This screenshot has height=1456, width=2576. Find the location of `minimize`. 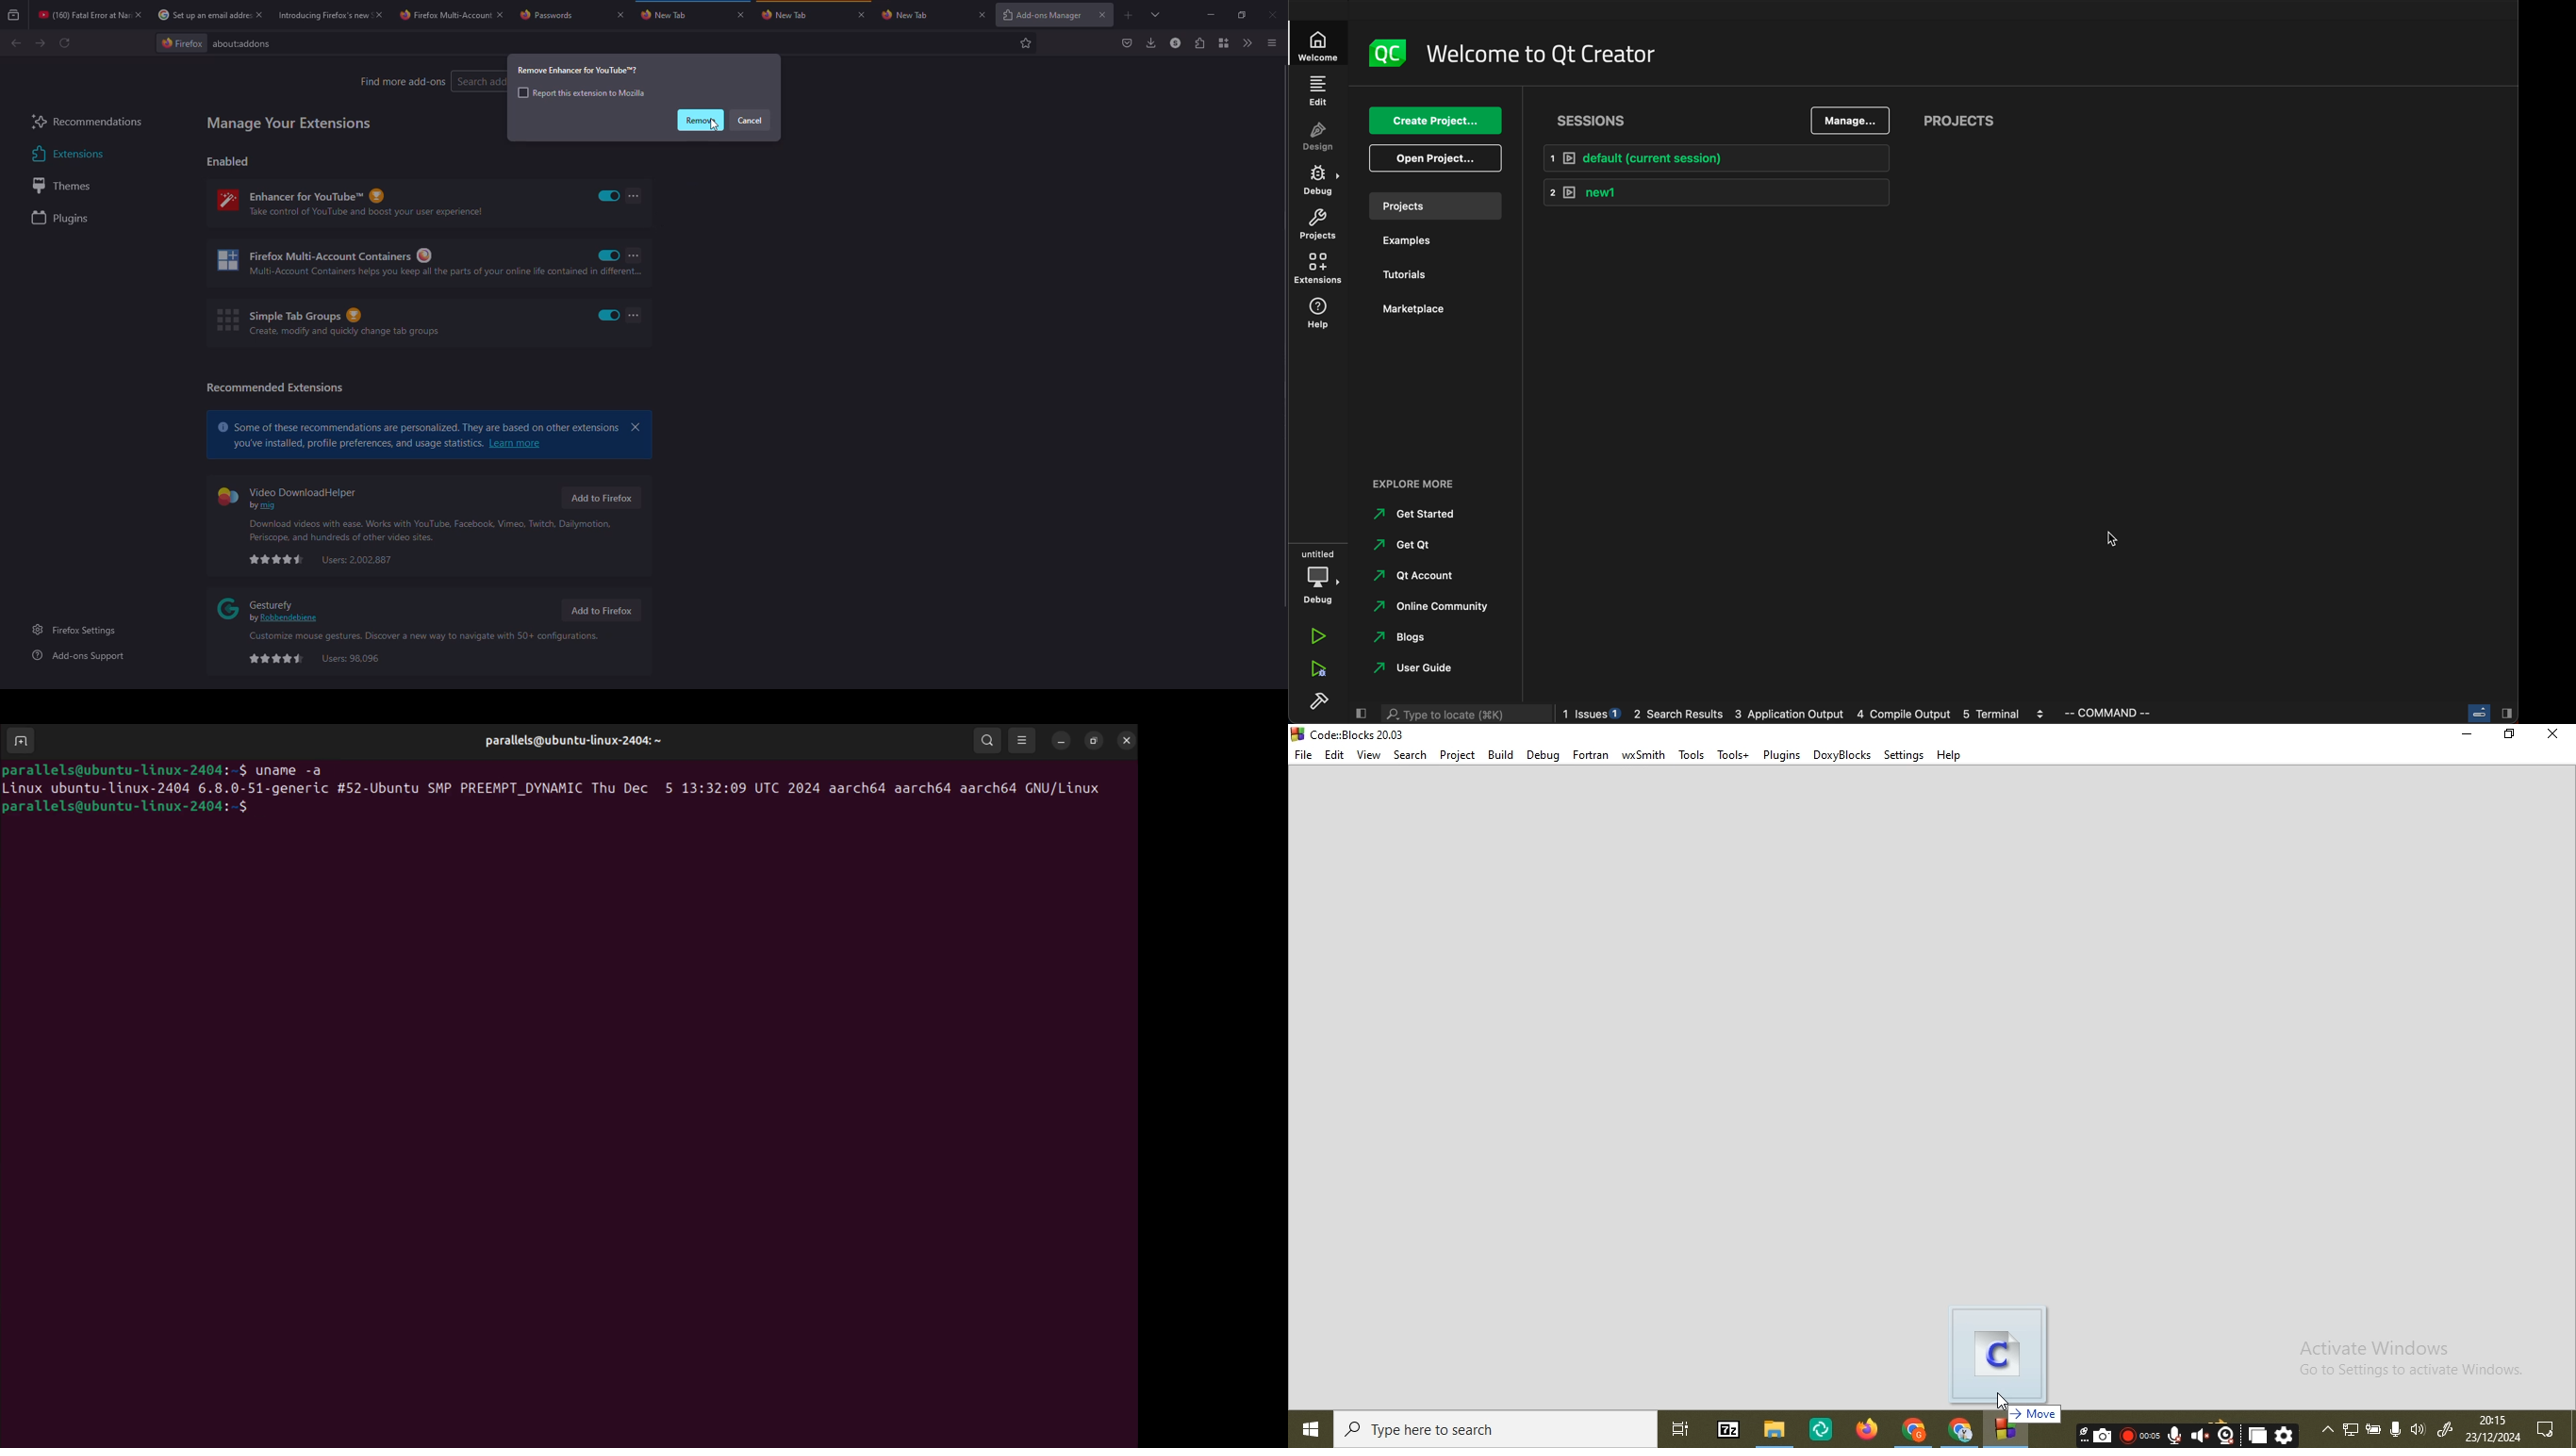

minimize is located at coordinates (1212, 15).